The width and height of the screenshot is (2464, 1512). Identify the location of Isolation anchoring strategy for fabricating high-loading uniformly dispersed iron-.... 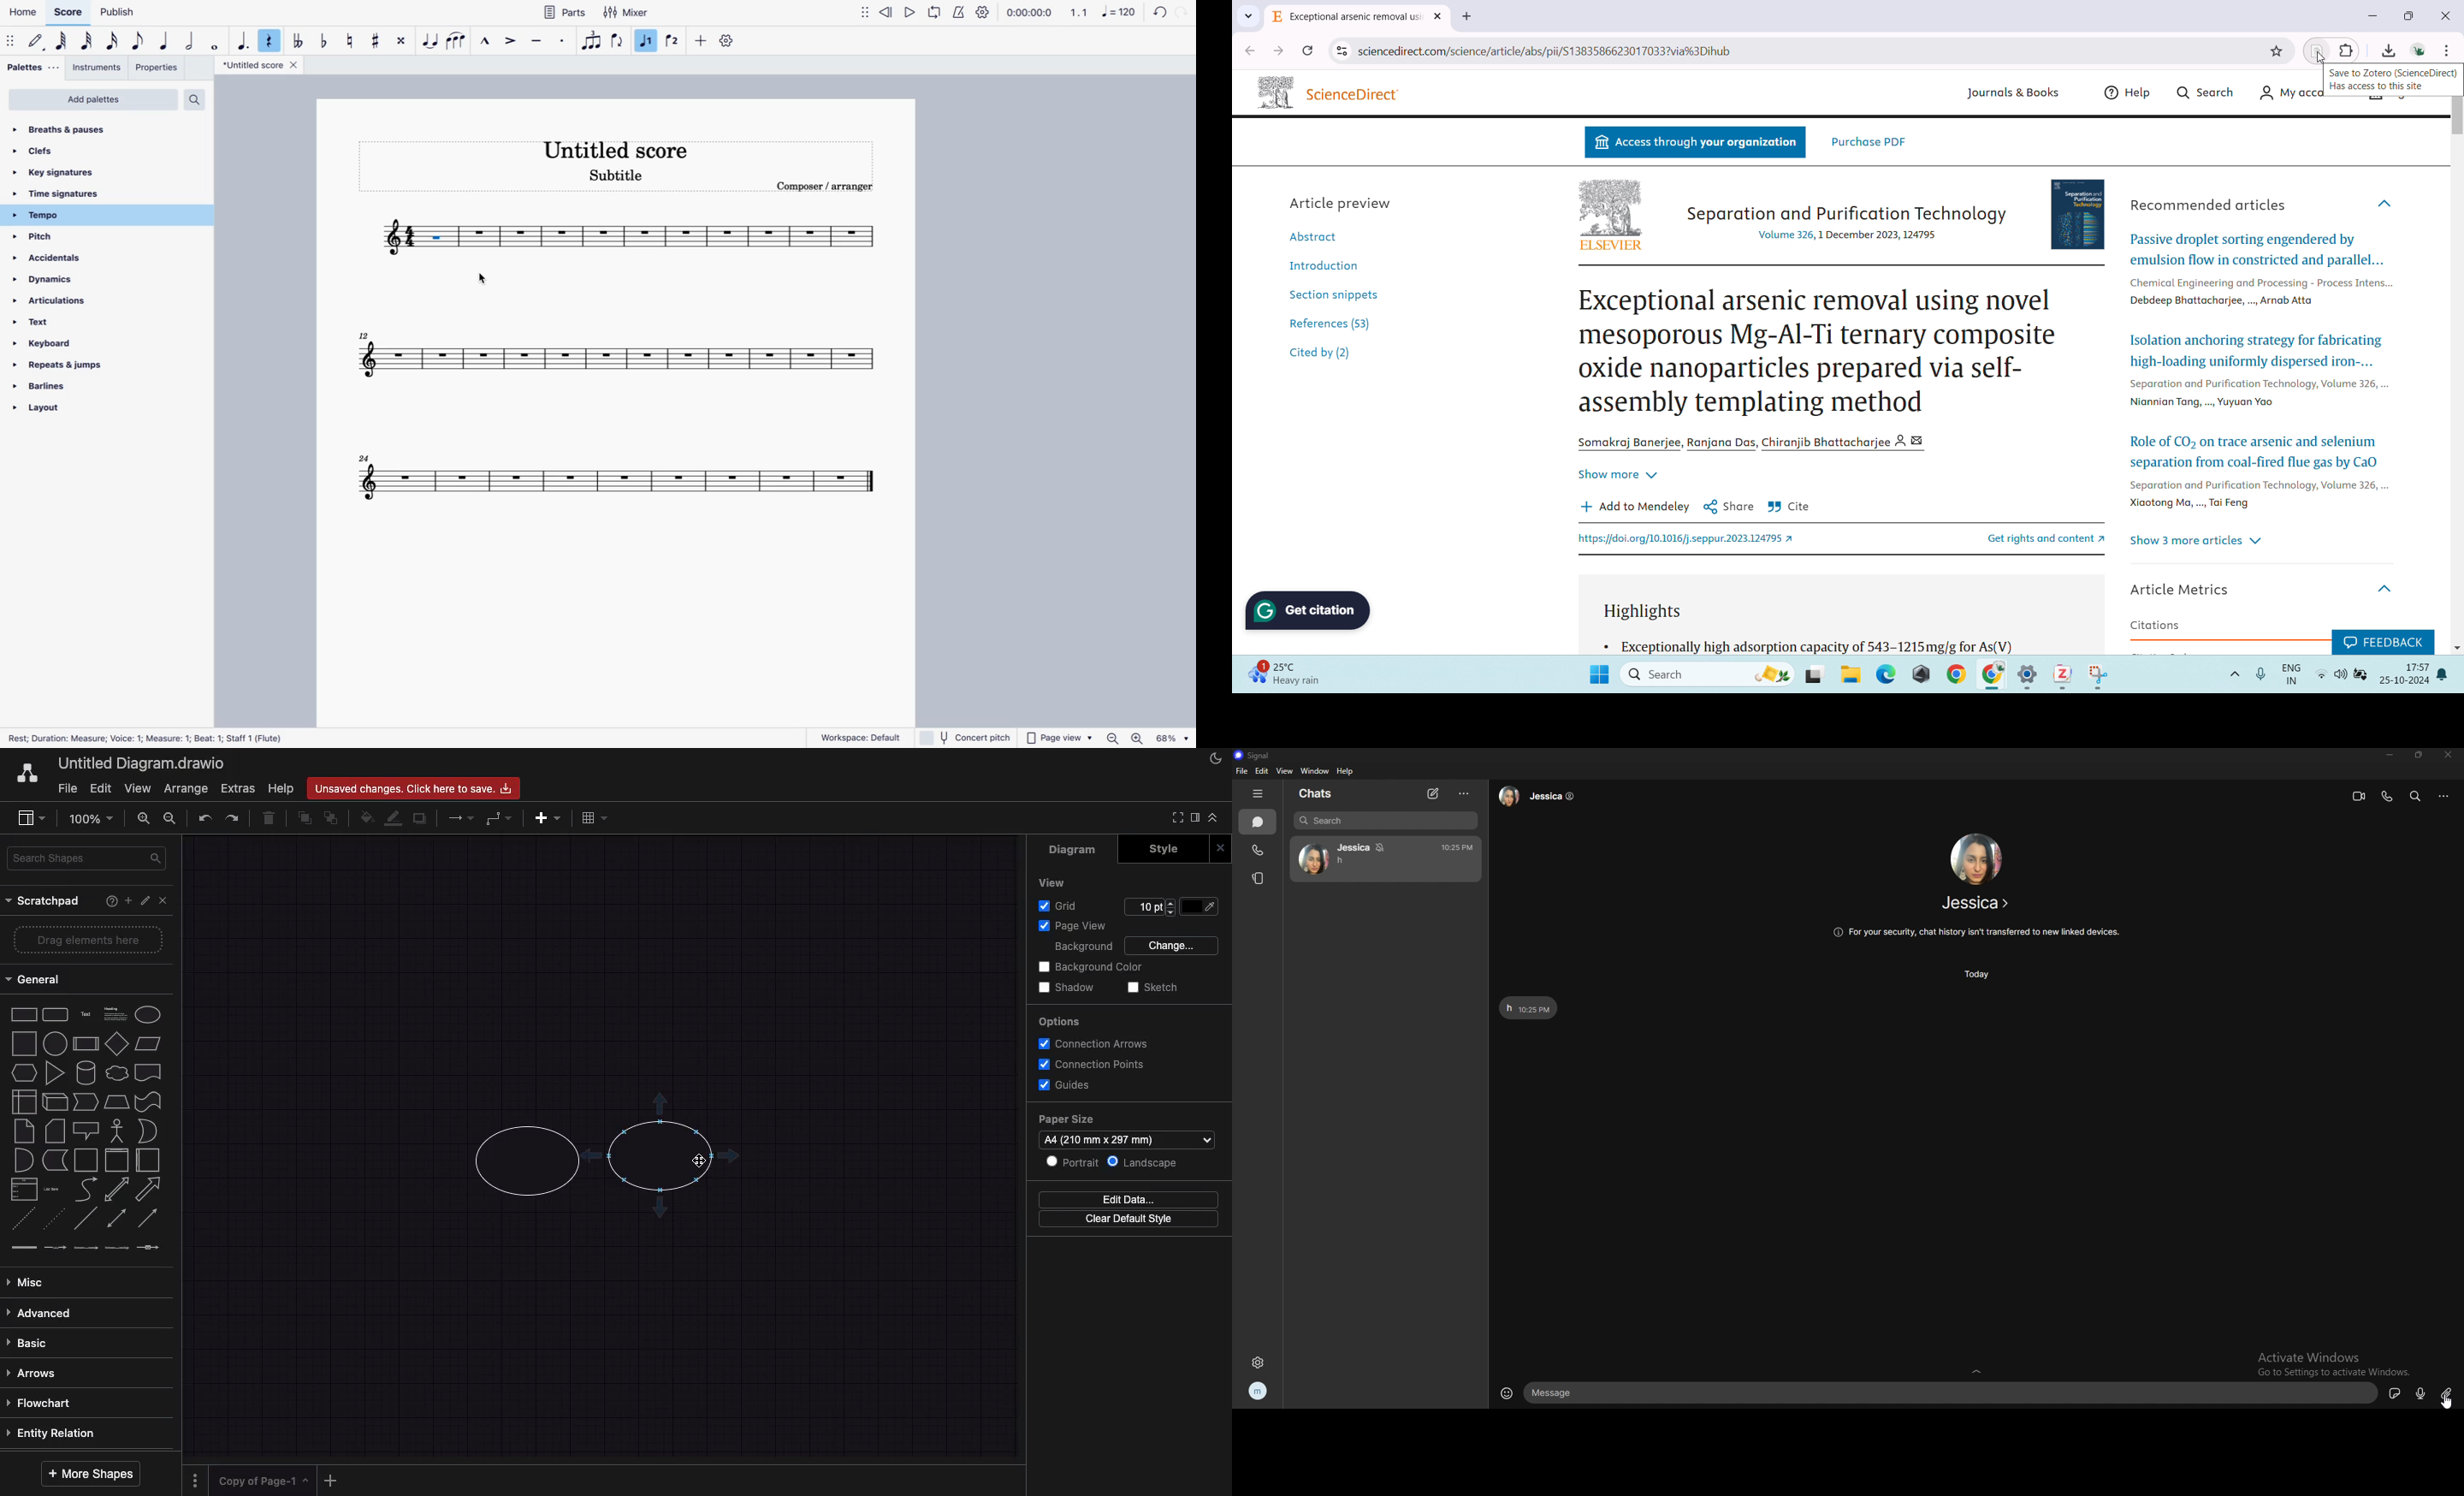
(2255, 350).